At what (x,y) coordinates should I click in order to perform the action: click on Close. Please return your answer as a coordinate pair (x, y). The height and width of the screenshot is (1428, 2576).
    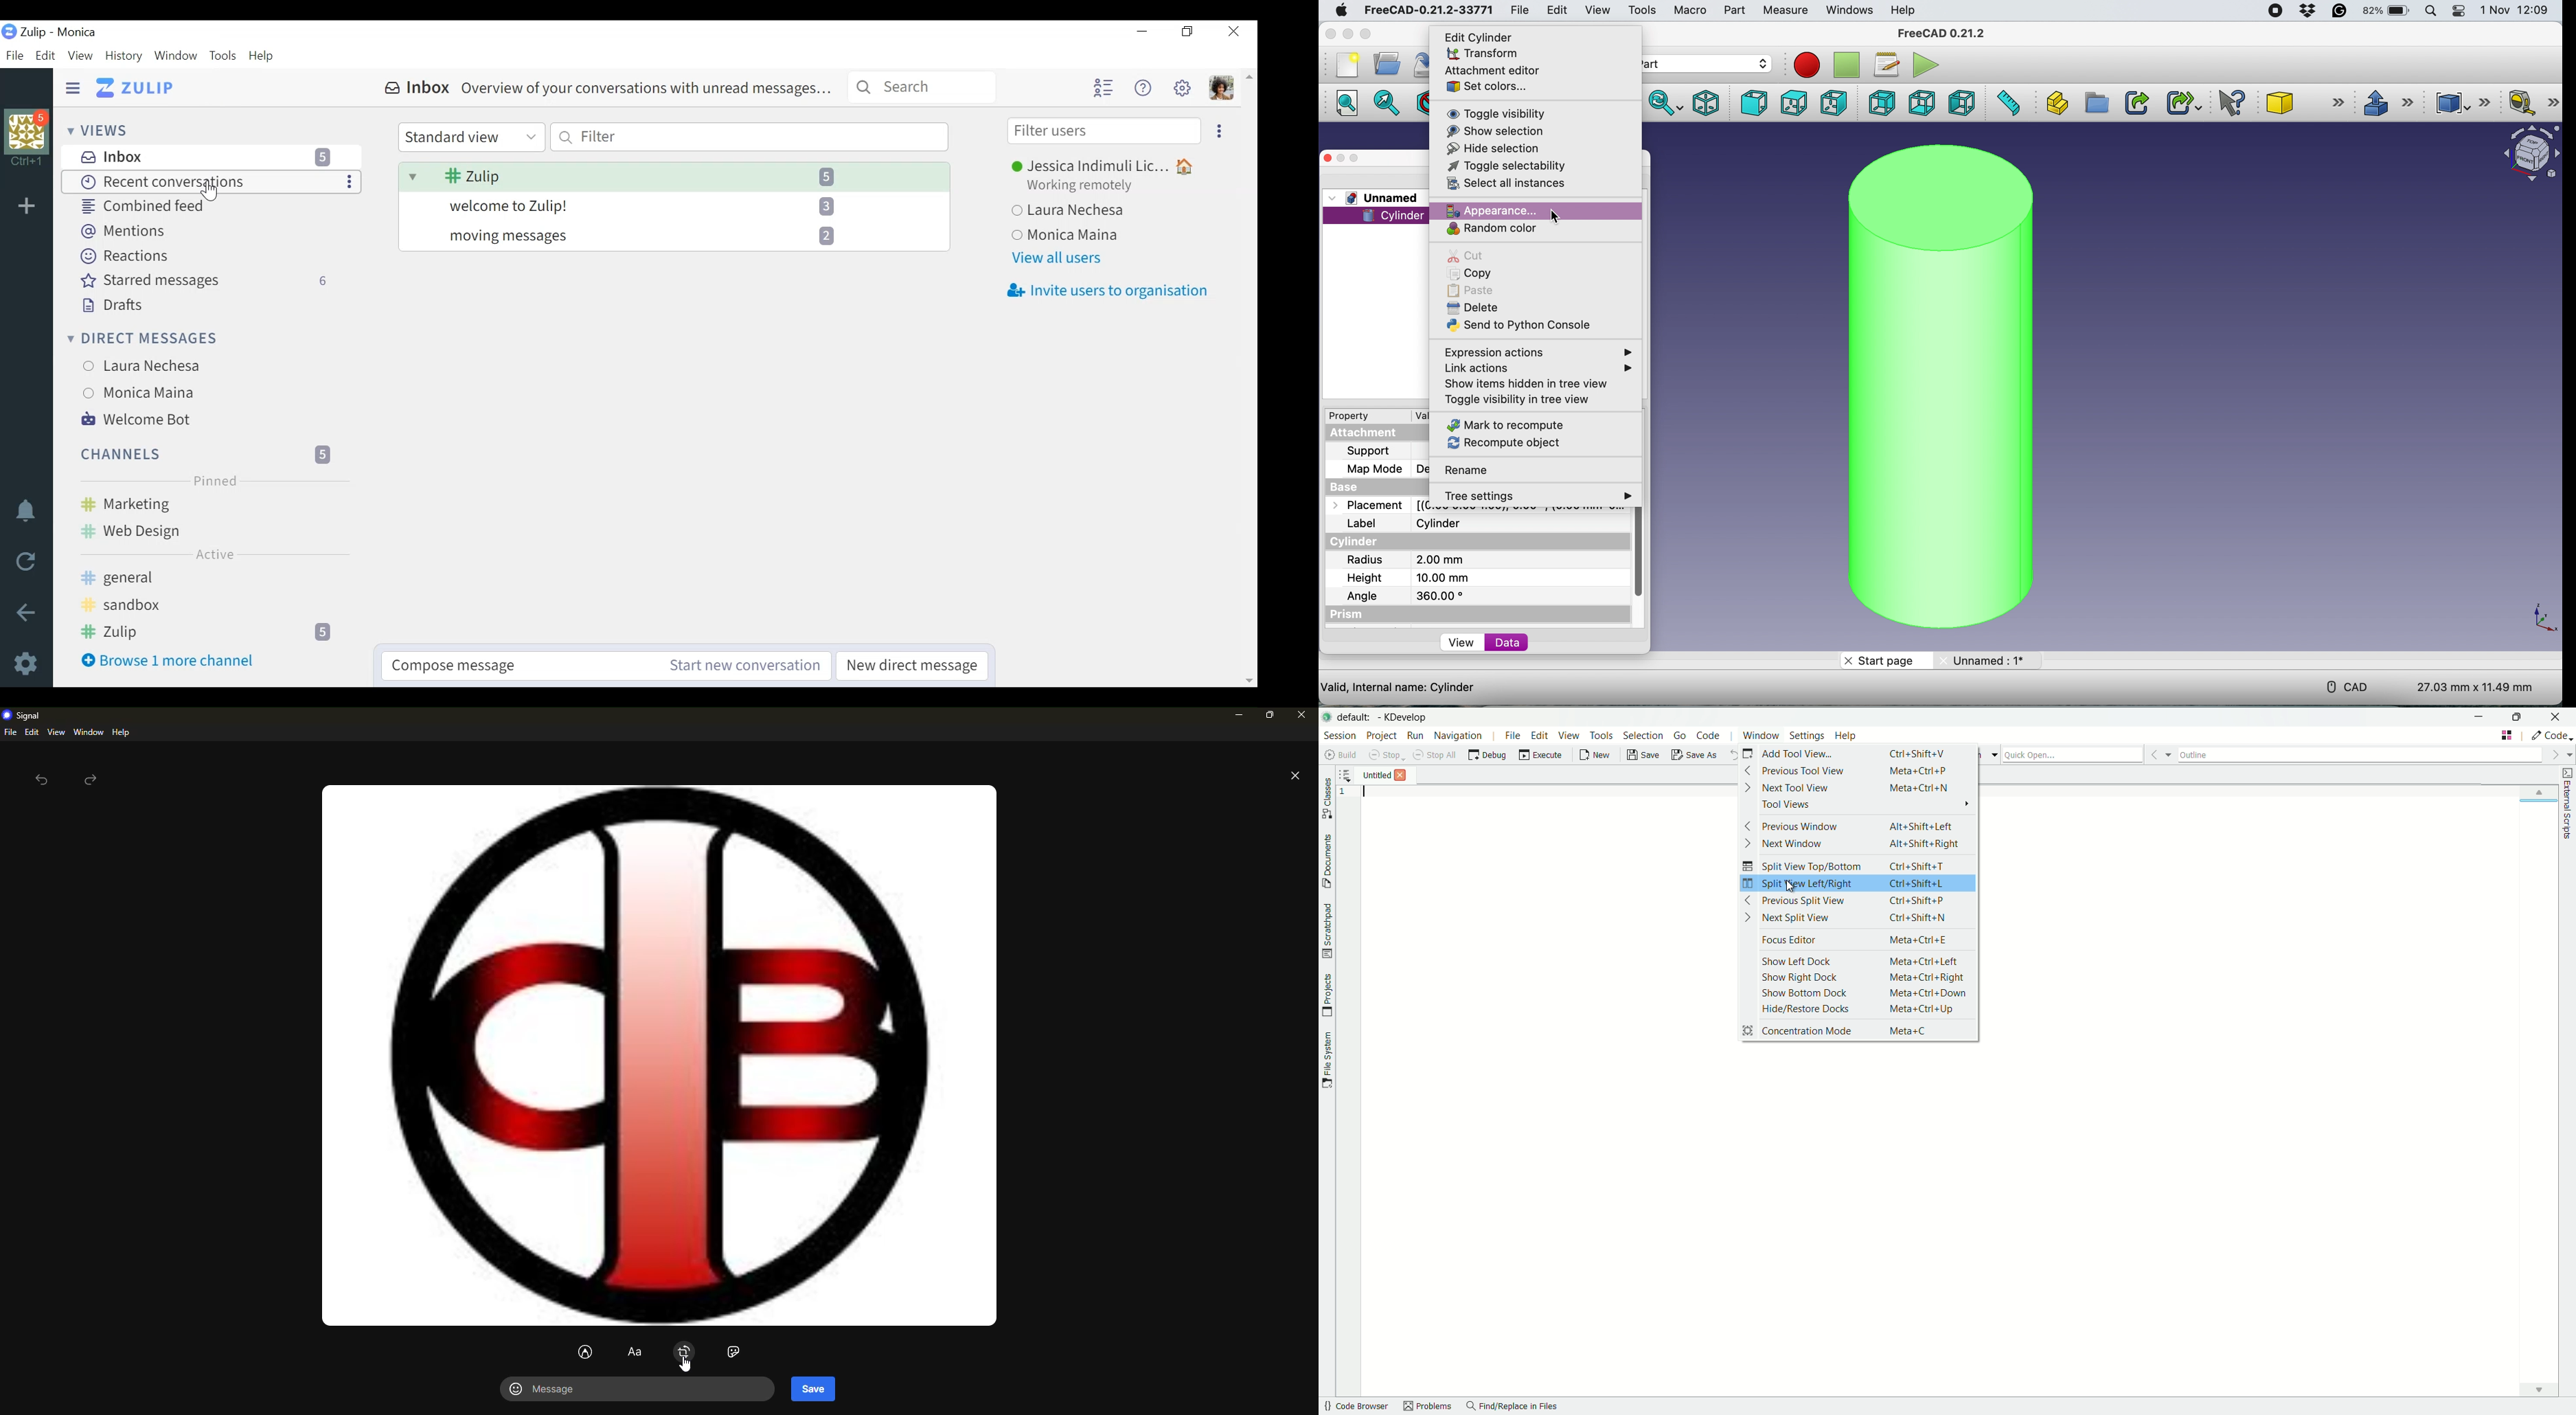
    Looking at the image, I should click on (1233, 31).